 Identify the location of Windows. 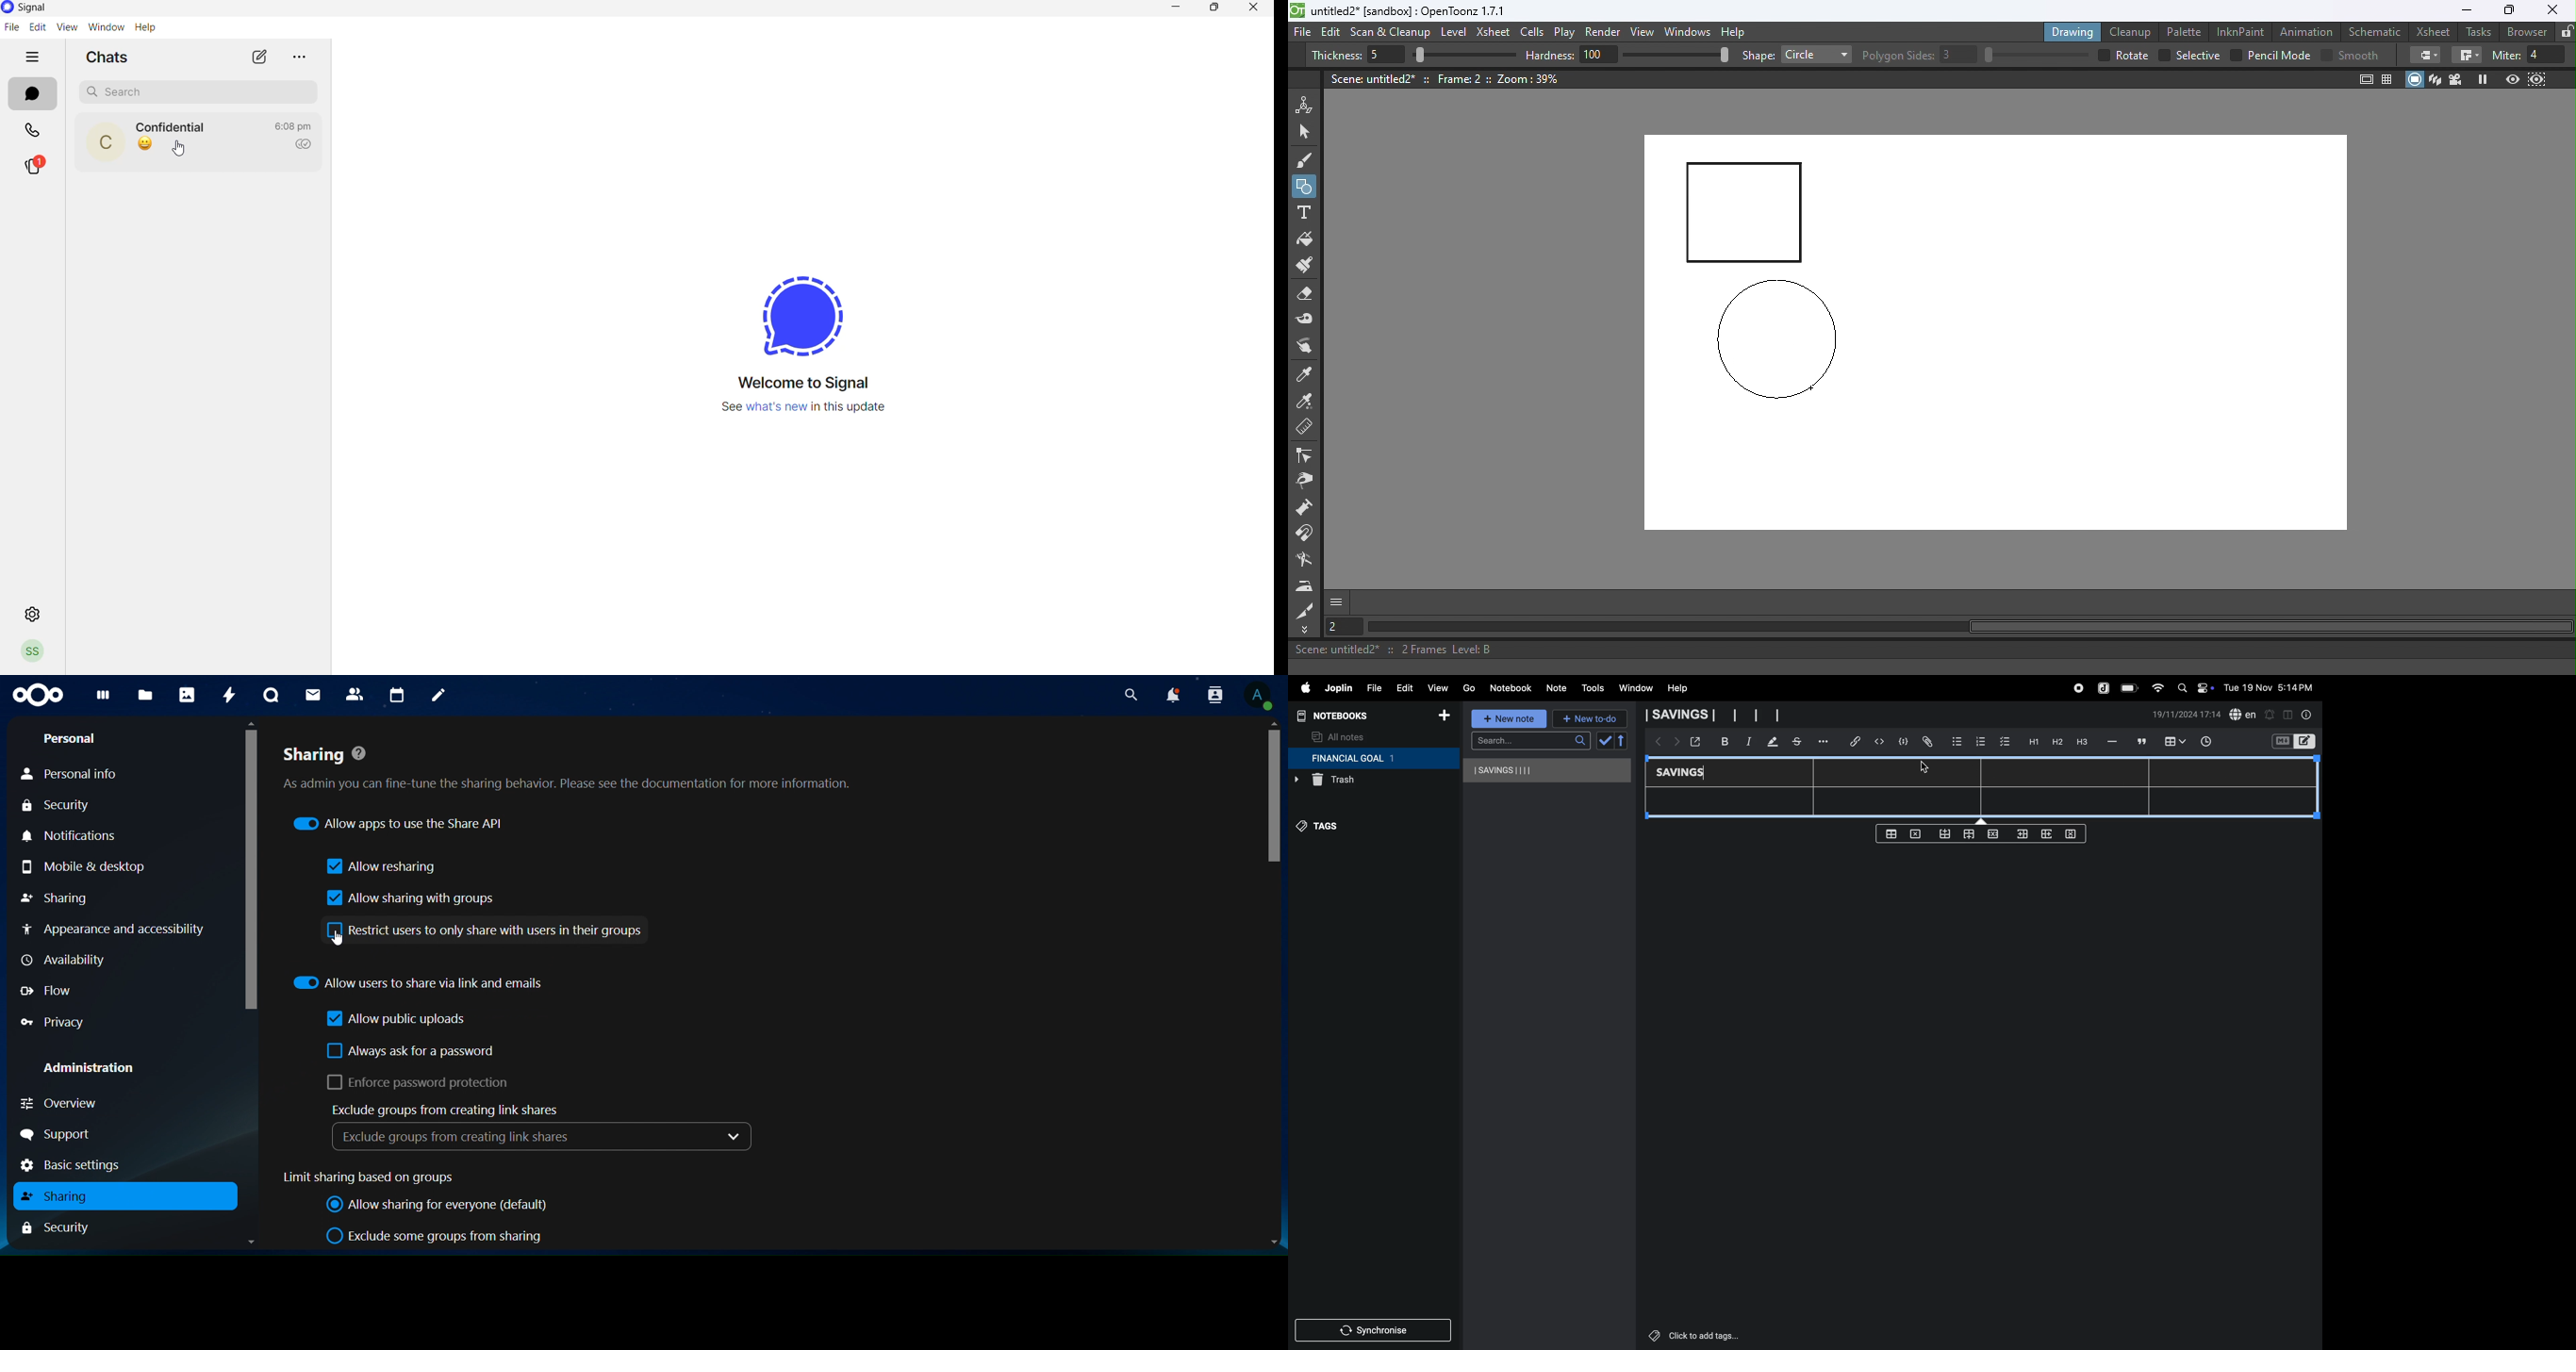
(1689, 33).